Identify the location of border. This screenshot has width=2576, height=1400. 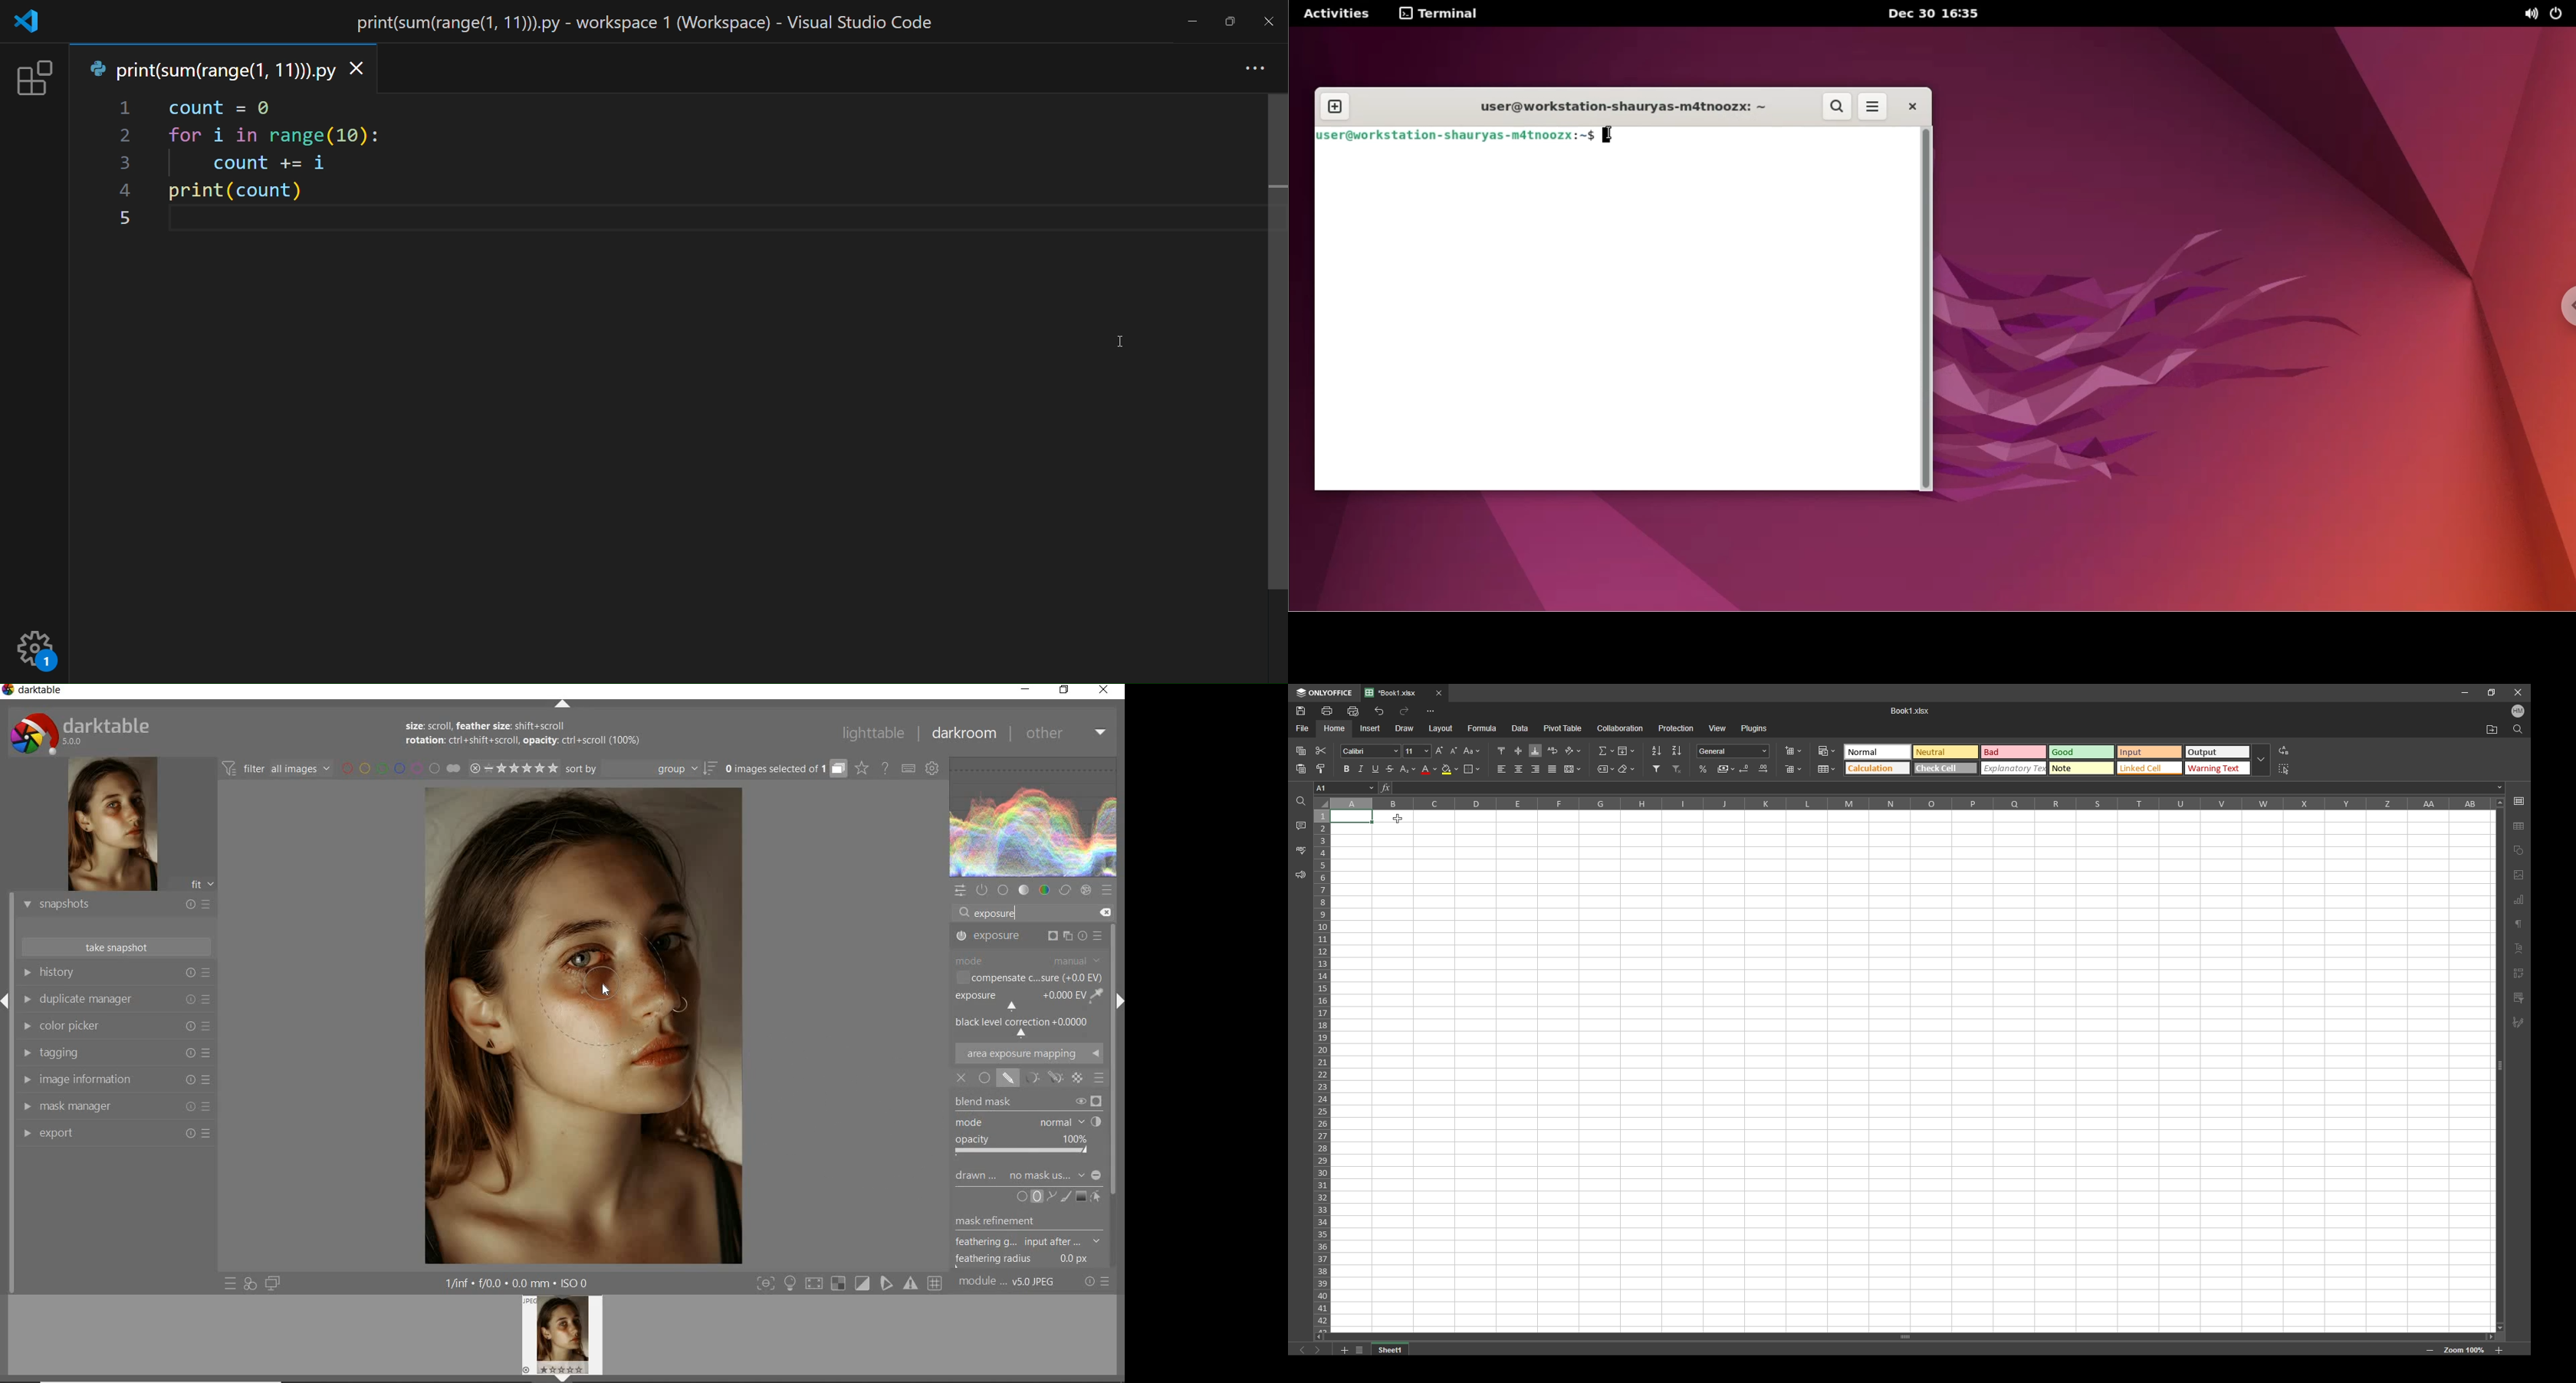
(1472, 769).